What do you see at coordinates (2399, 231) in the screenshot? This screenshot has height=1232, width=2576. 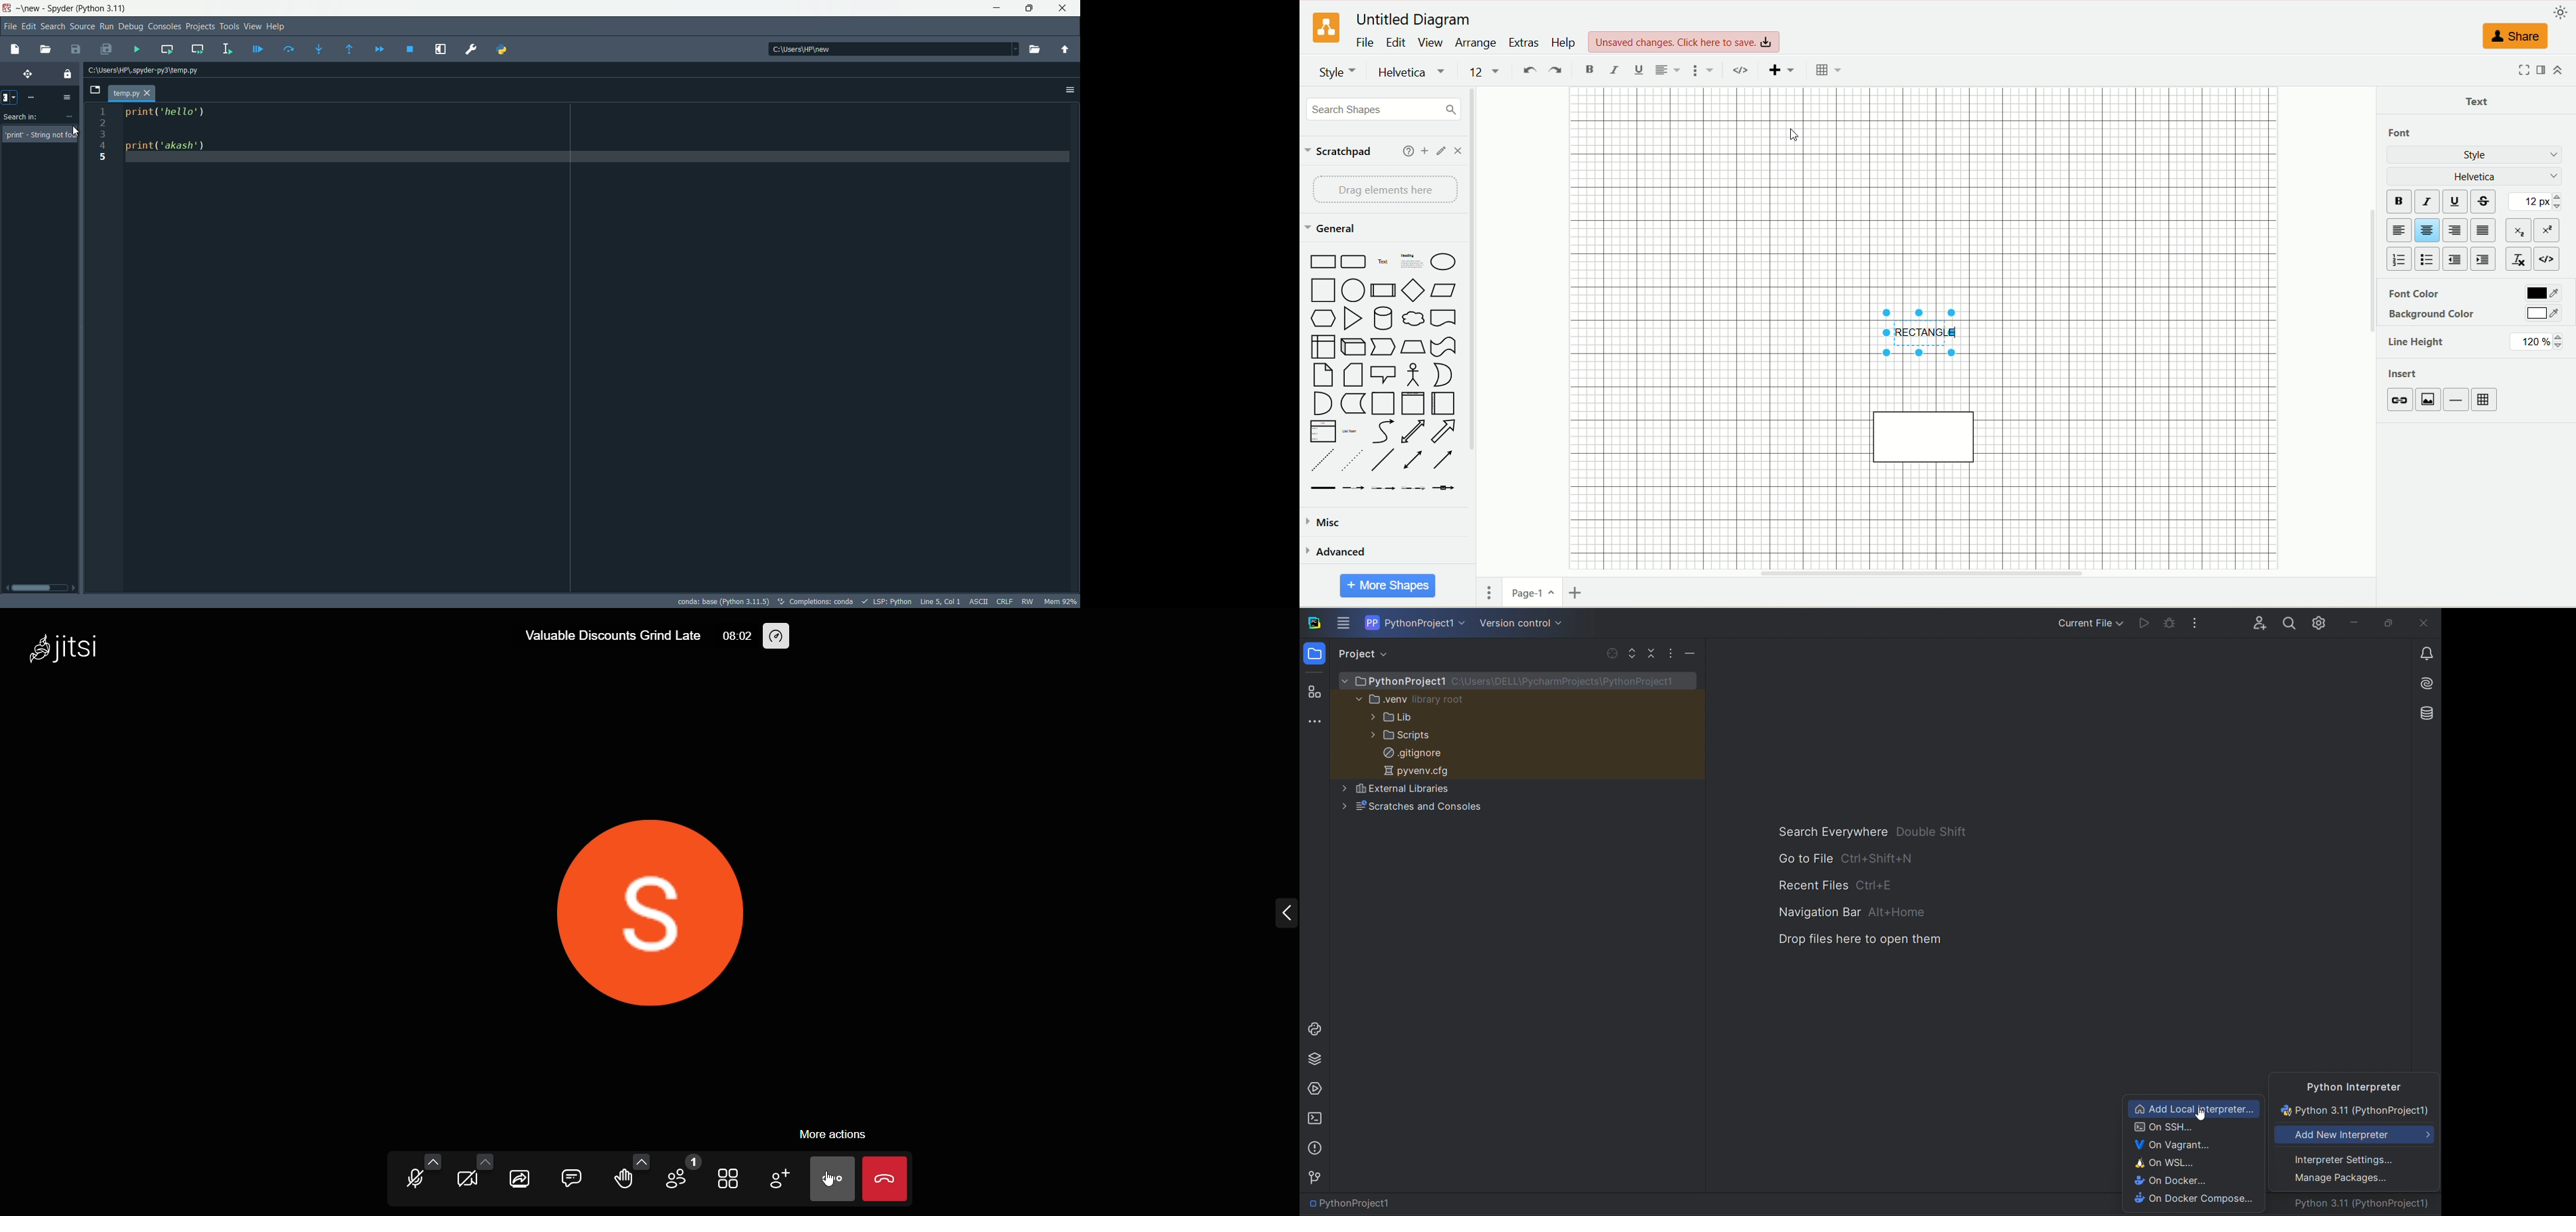 I see `left` at bounding box center [2399, 231].